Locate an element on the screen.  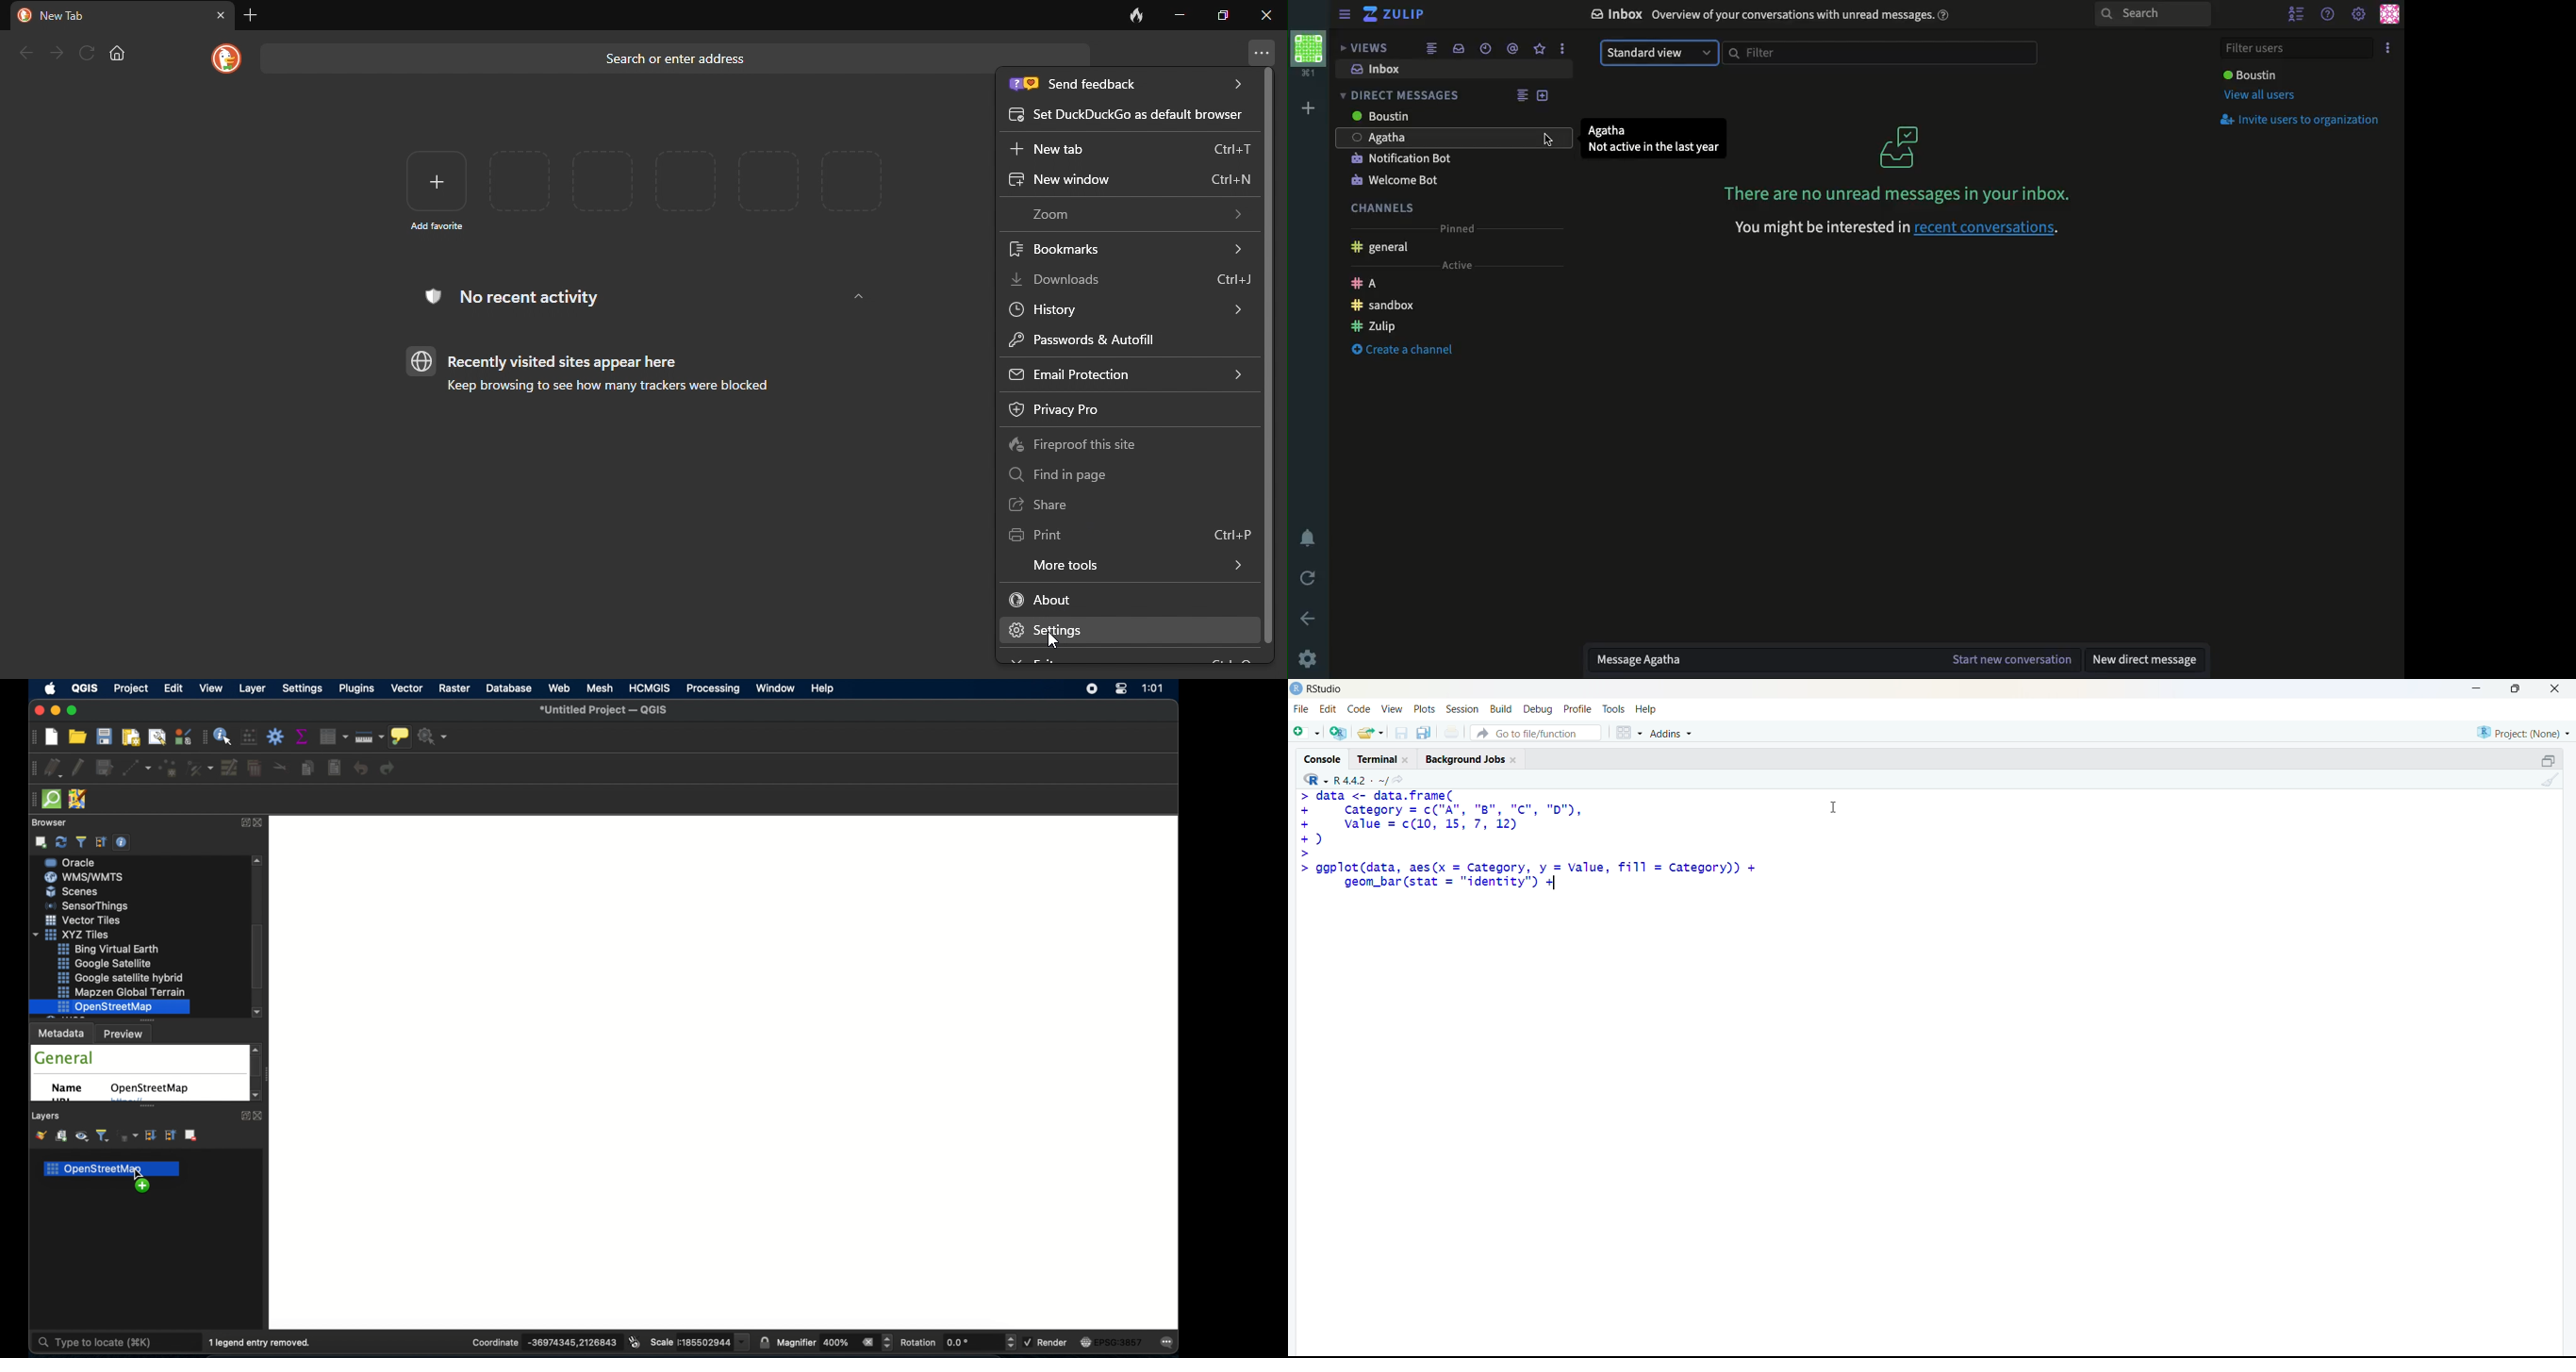
Rstudio is located at coordinates (1329, 689).